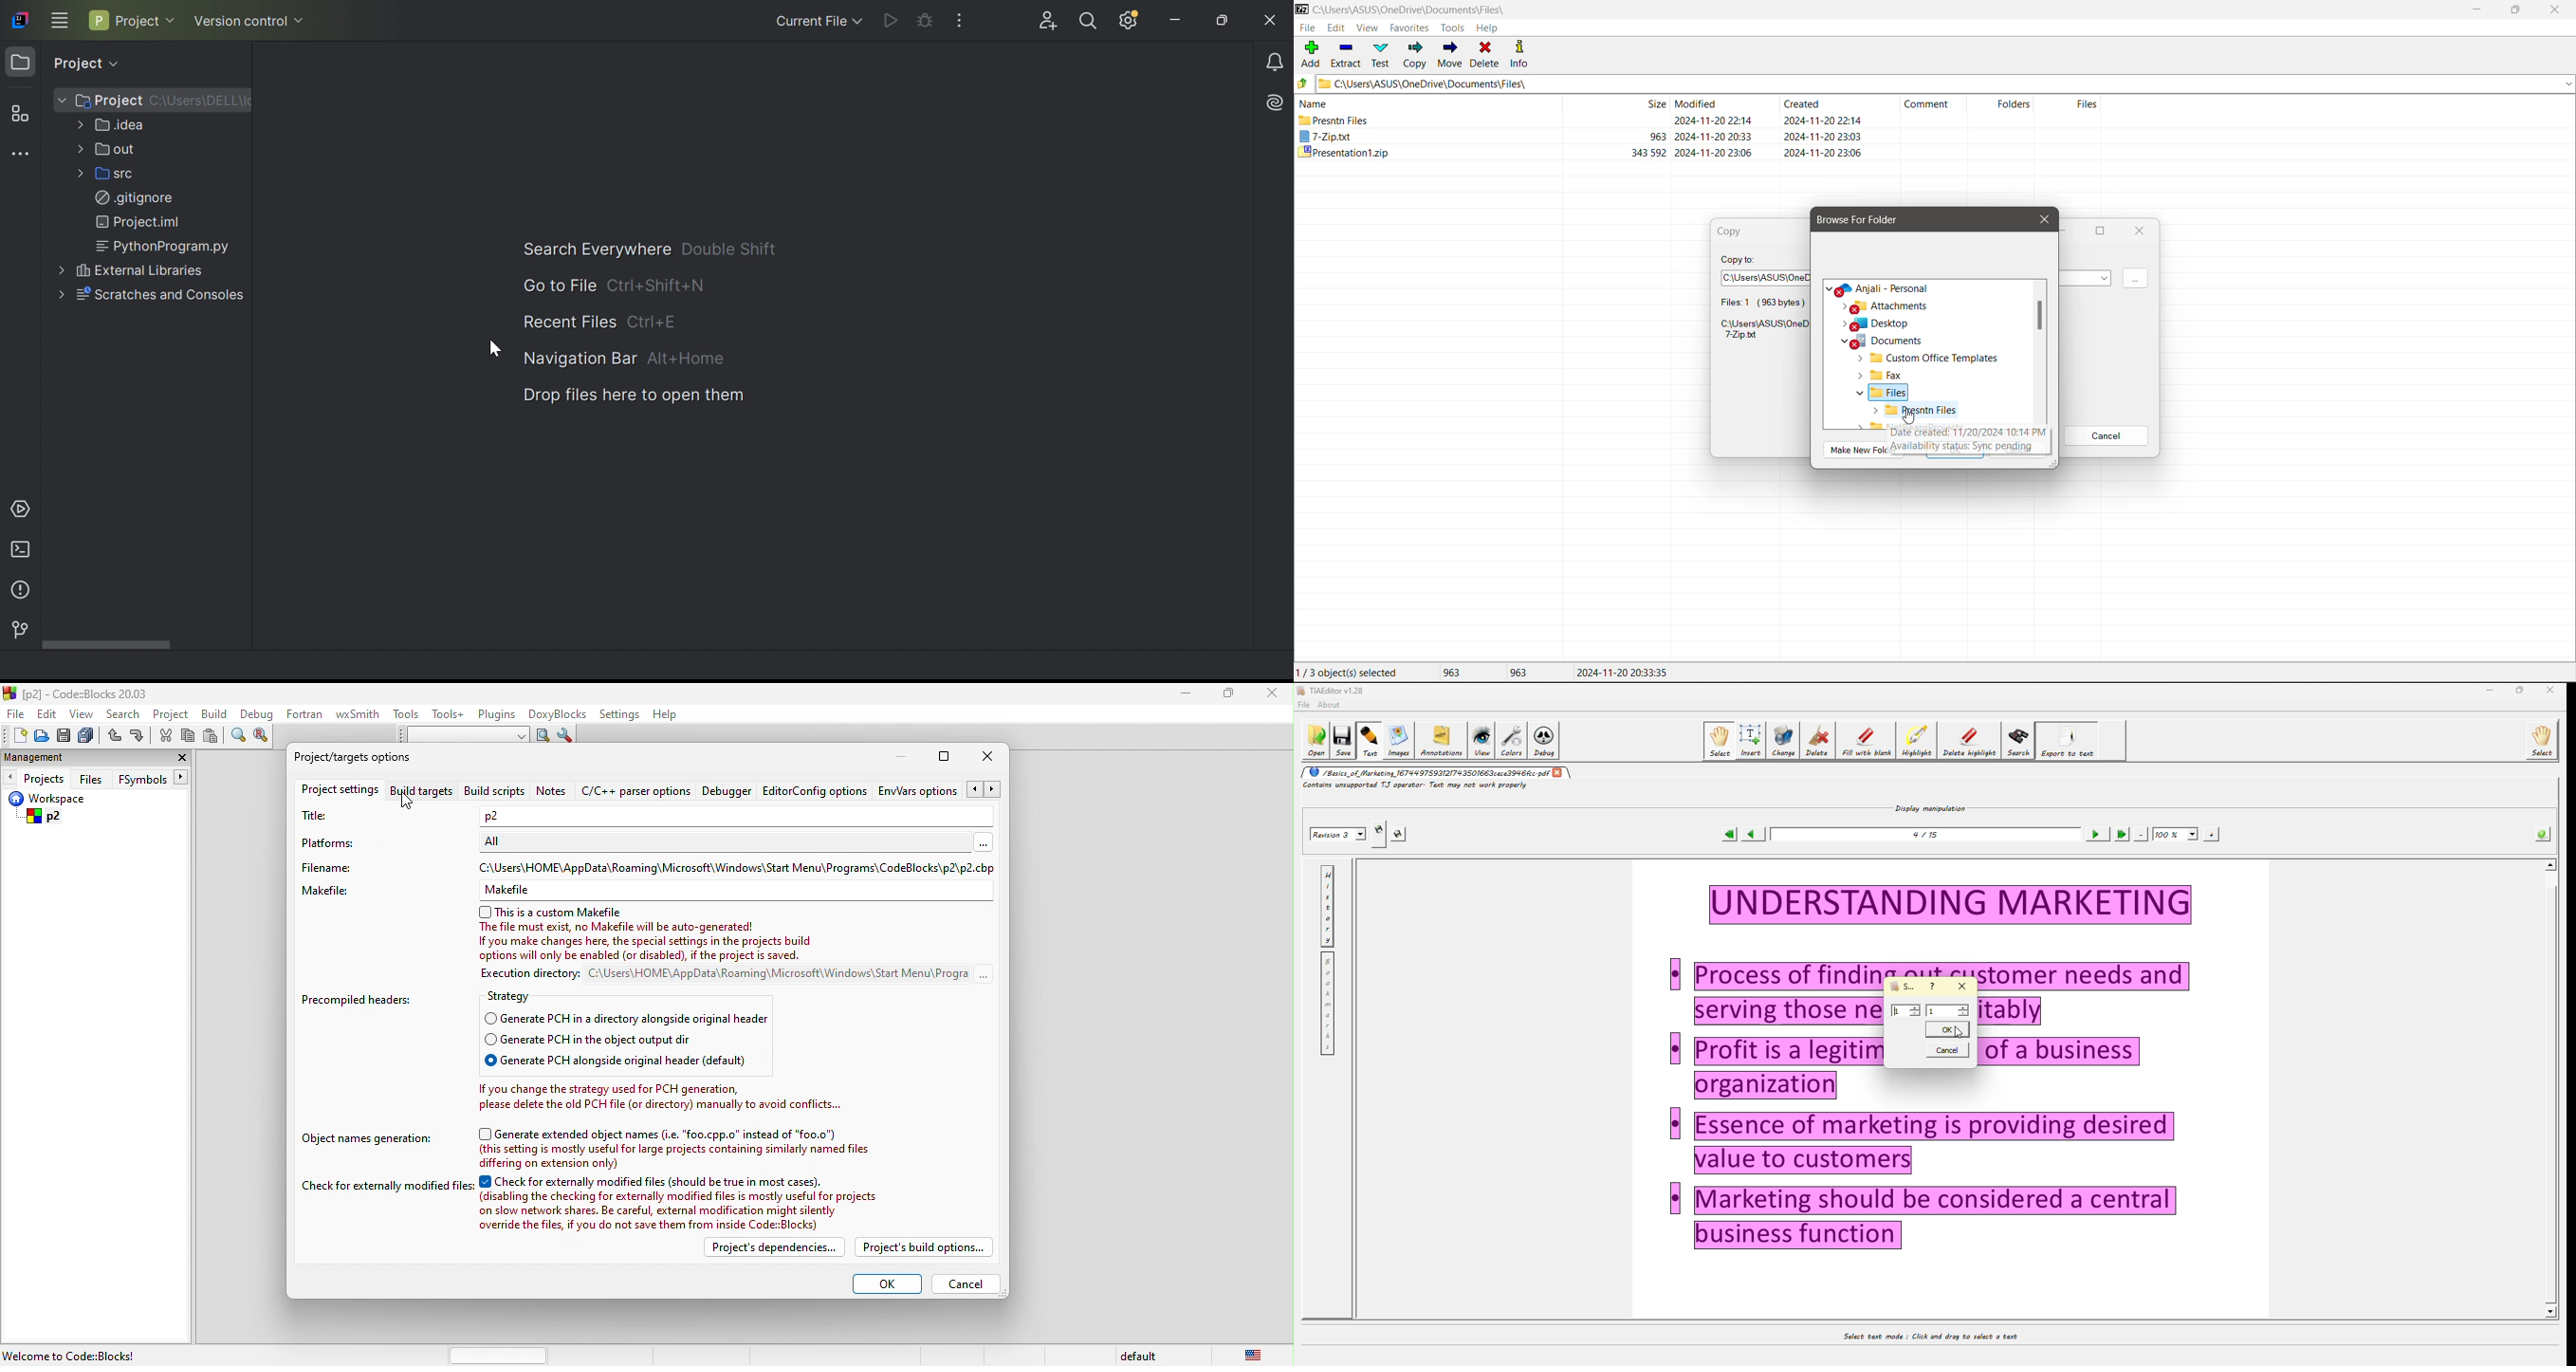  I want to click on projects dependencies, so click(771, 1247).